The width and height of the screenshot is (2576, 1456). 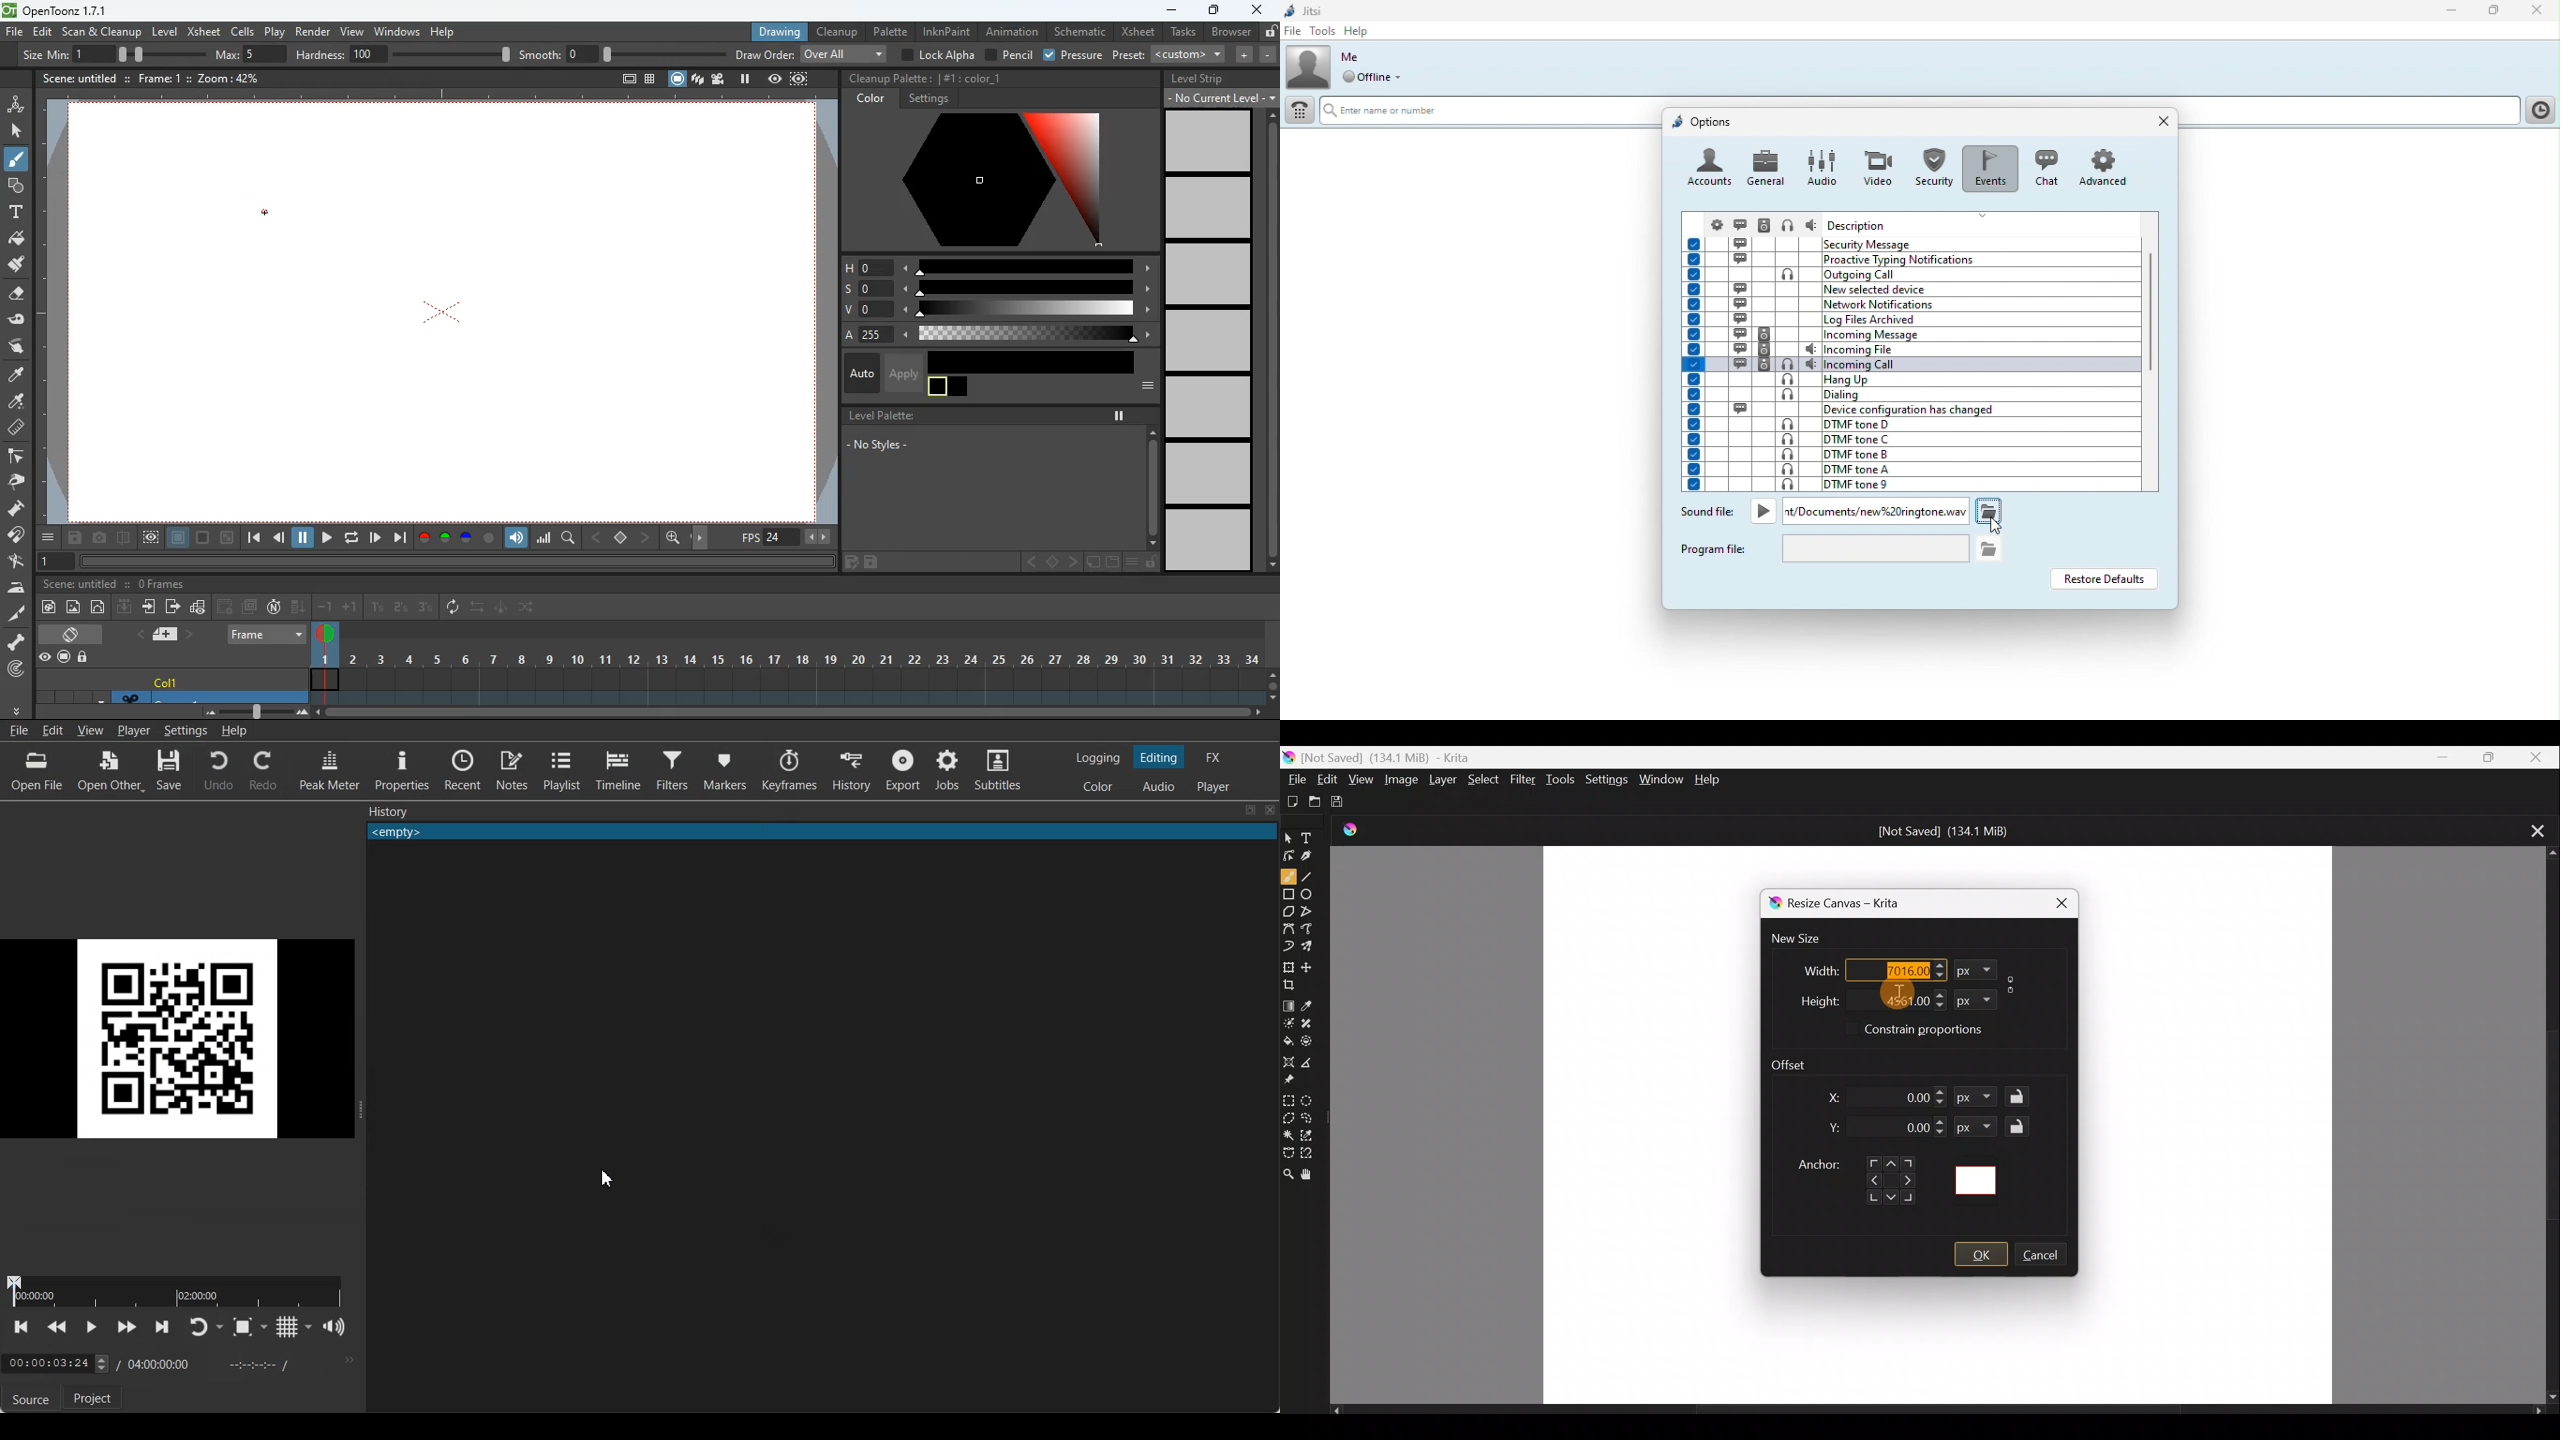 What do you see at coordinates (1270, 810) in the screenshot?
I see `Close` at bounding box center [1270, 810].